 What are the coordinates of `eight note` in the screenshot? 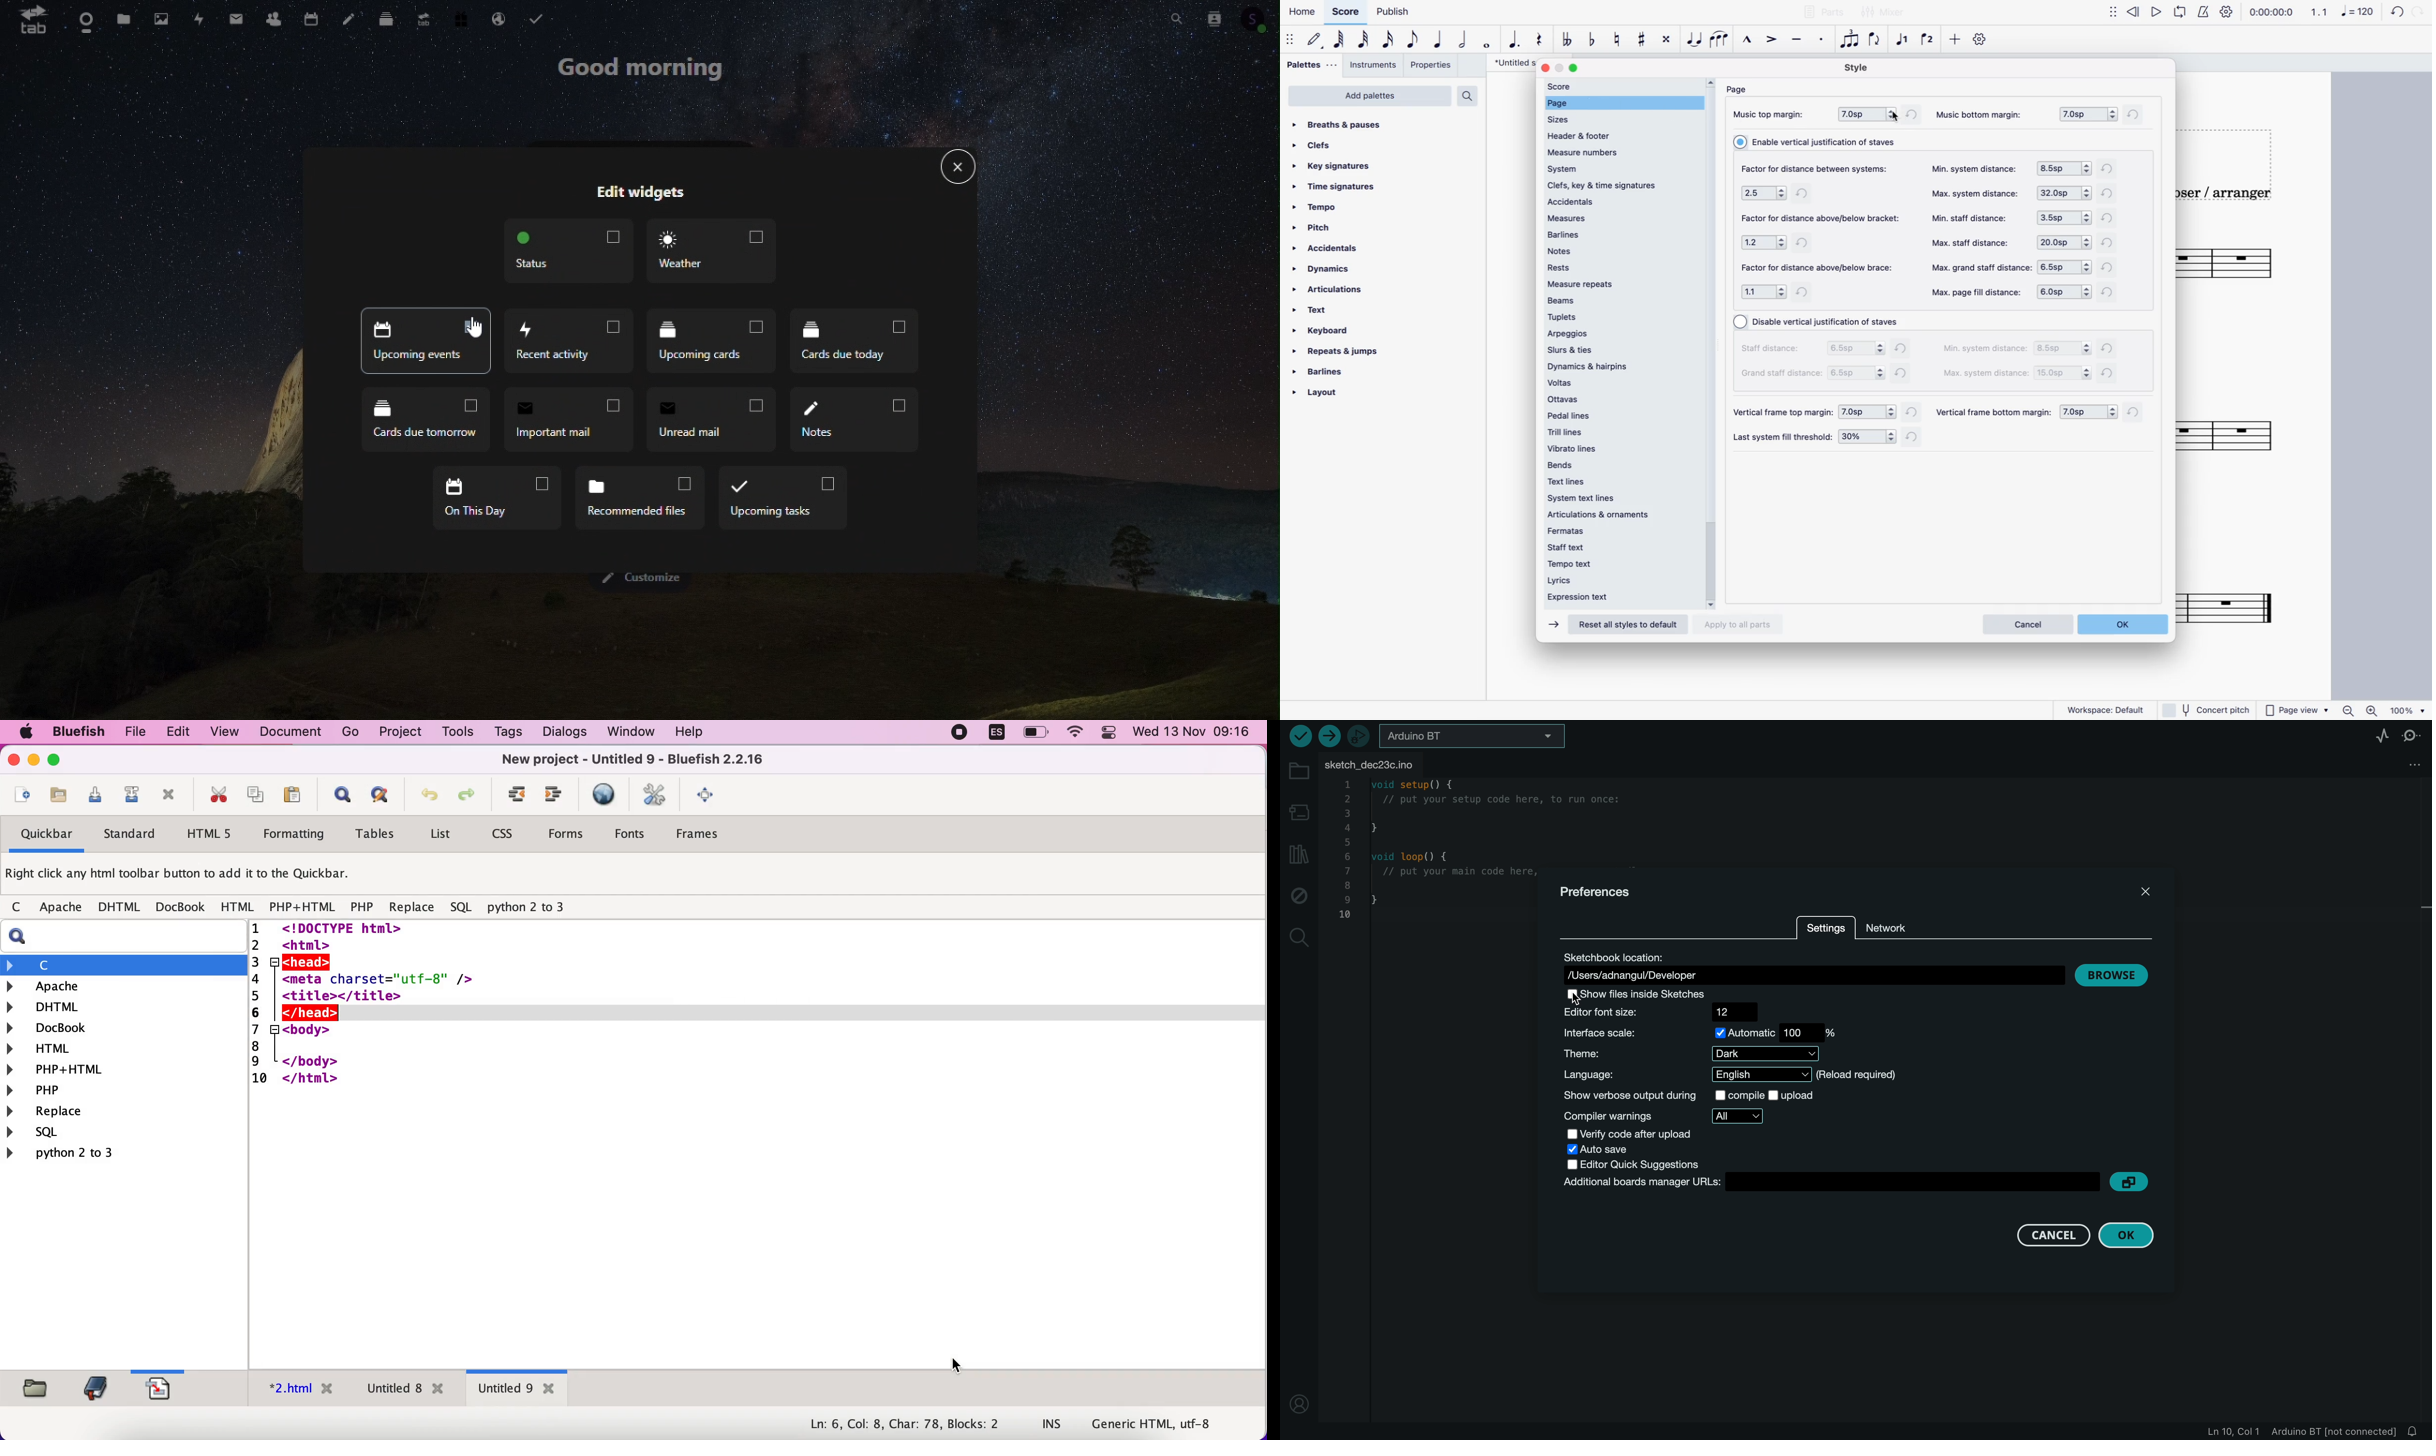 It's located at (1412, 42).